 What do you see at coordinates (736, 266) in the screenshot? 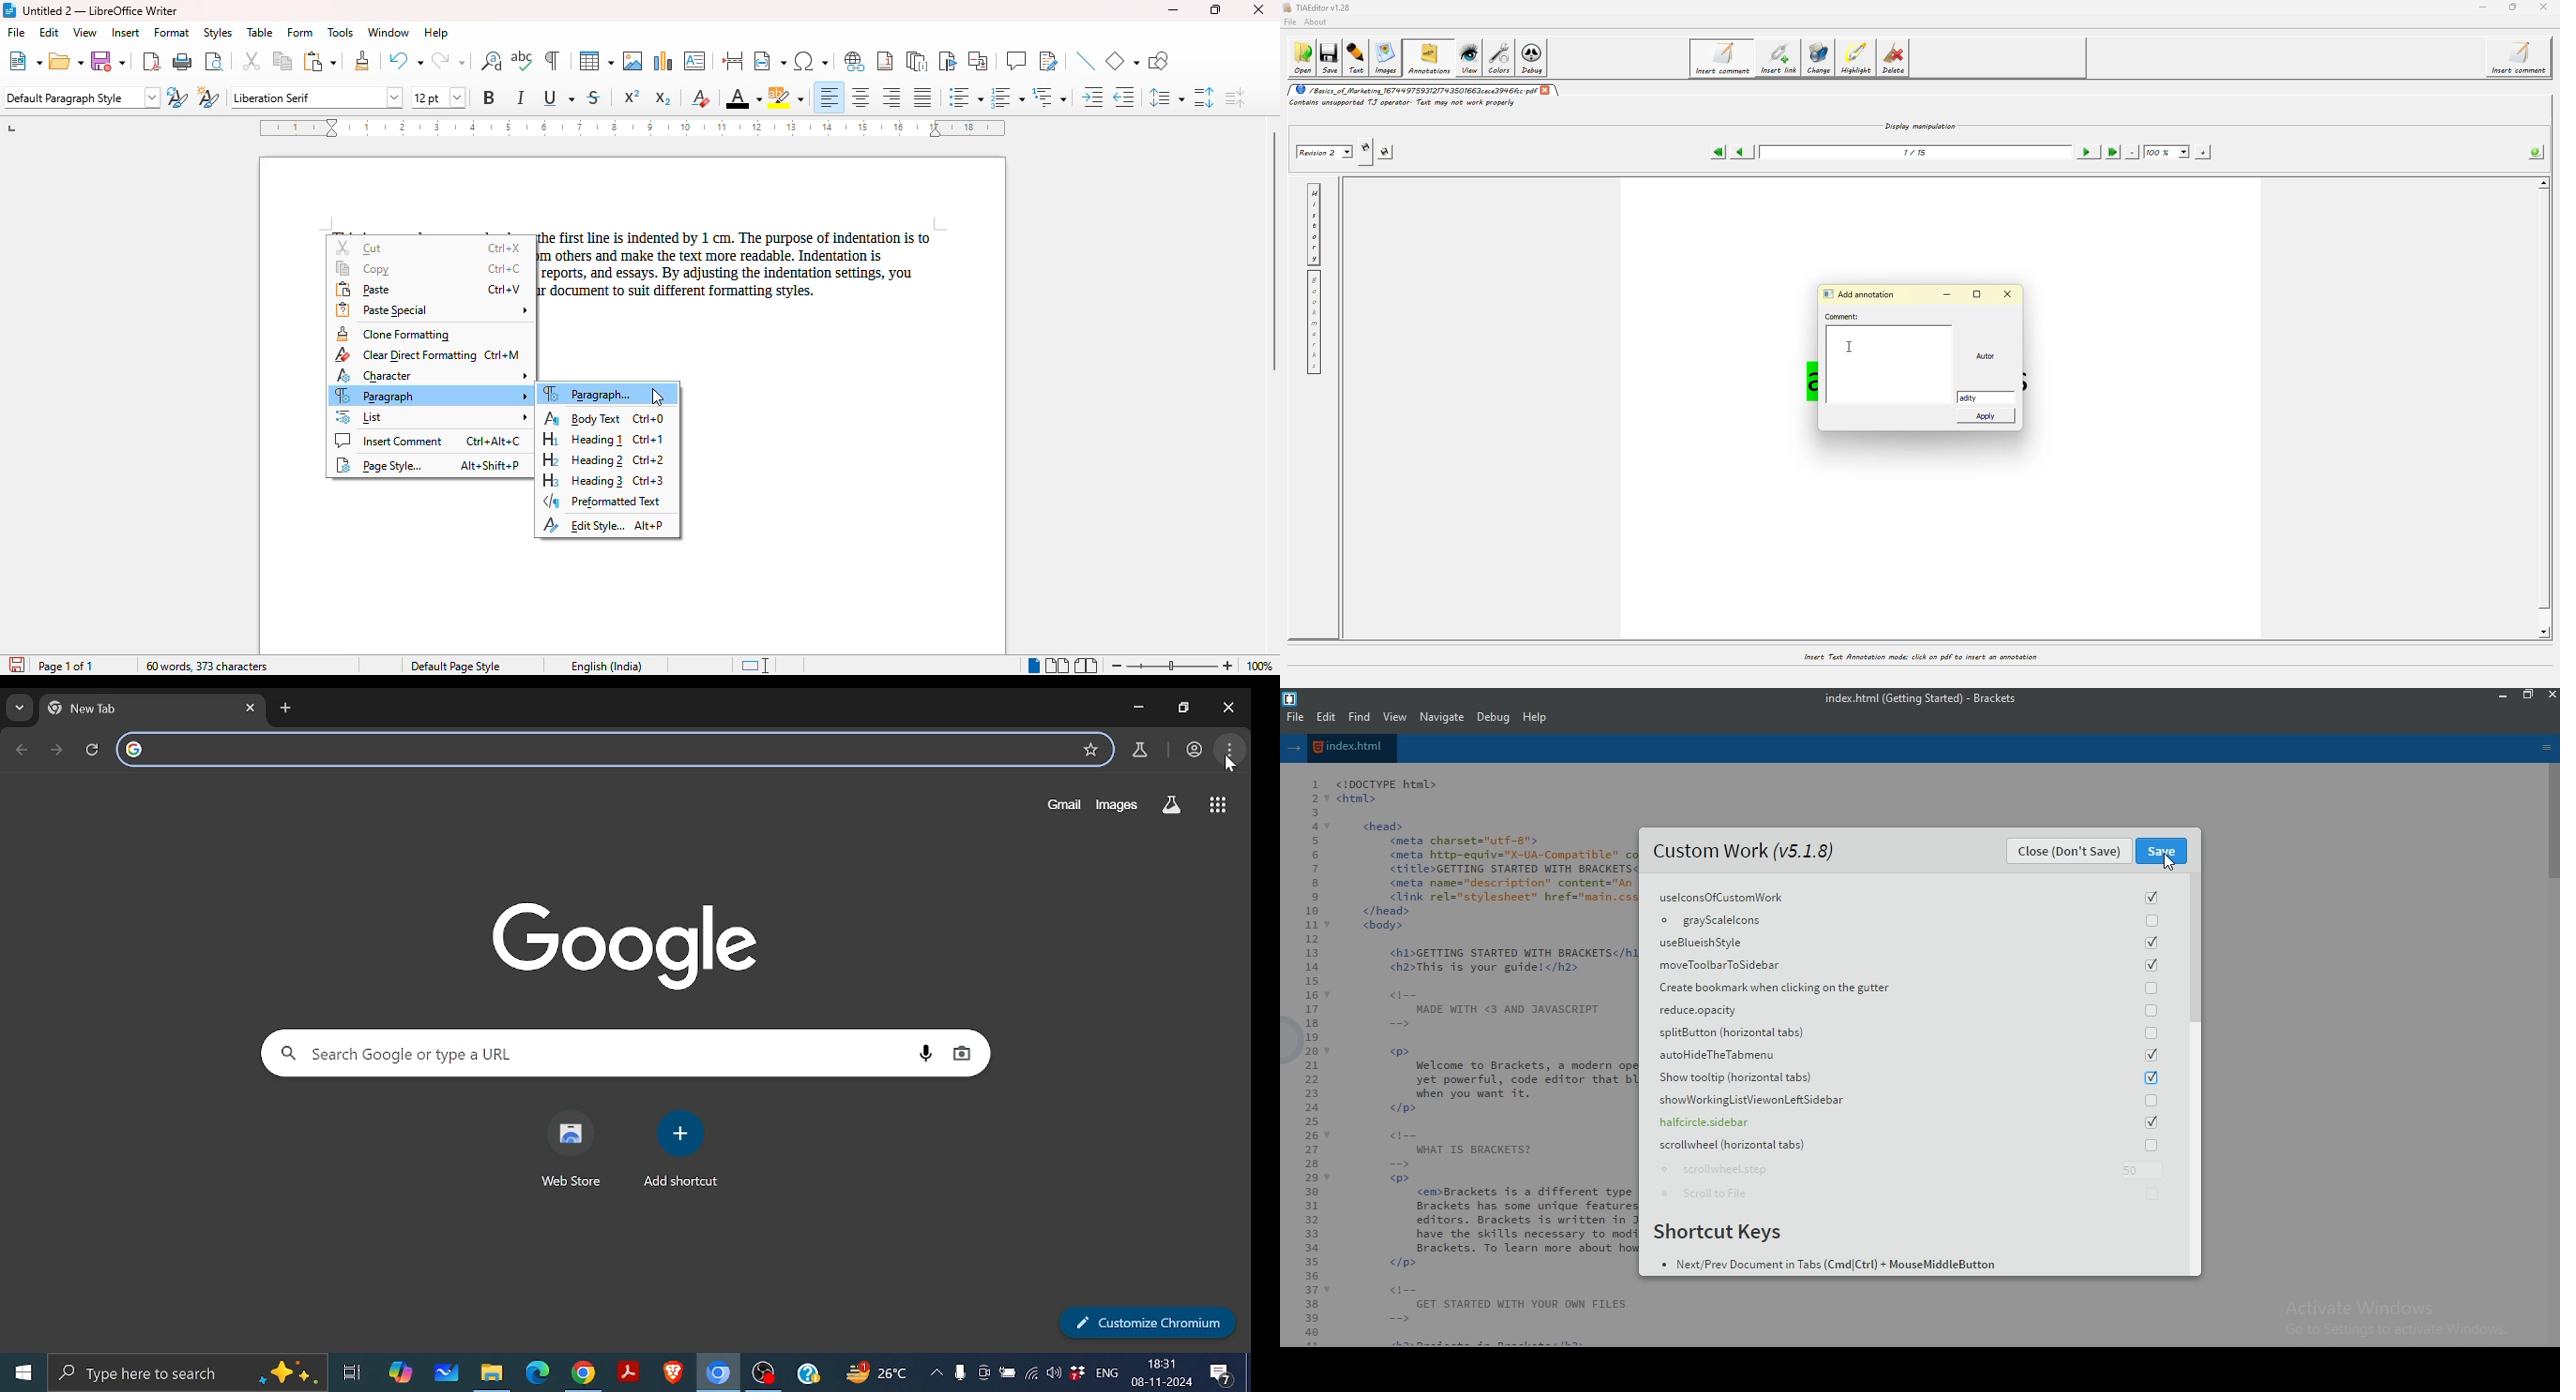
I see `paragraph` at bounding box center [736, 266].